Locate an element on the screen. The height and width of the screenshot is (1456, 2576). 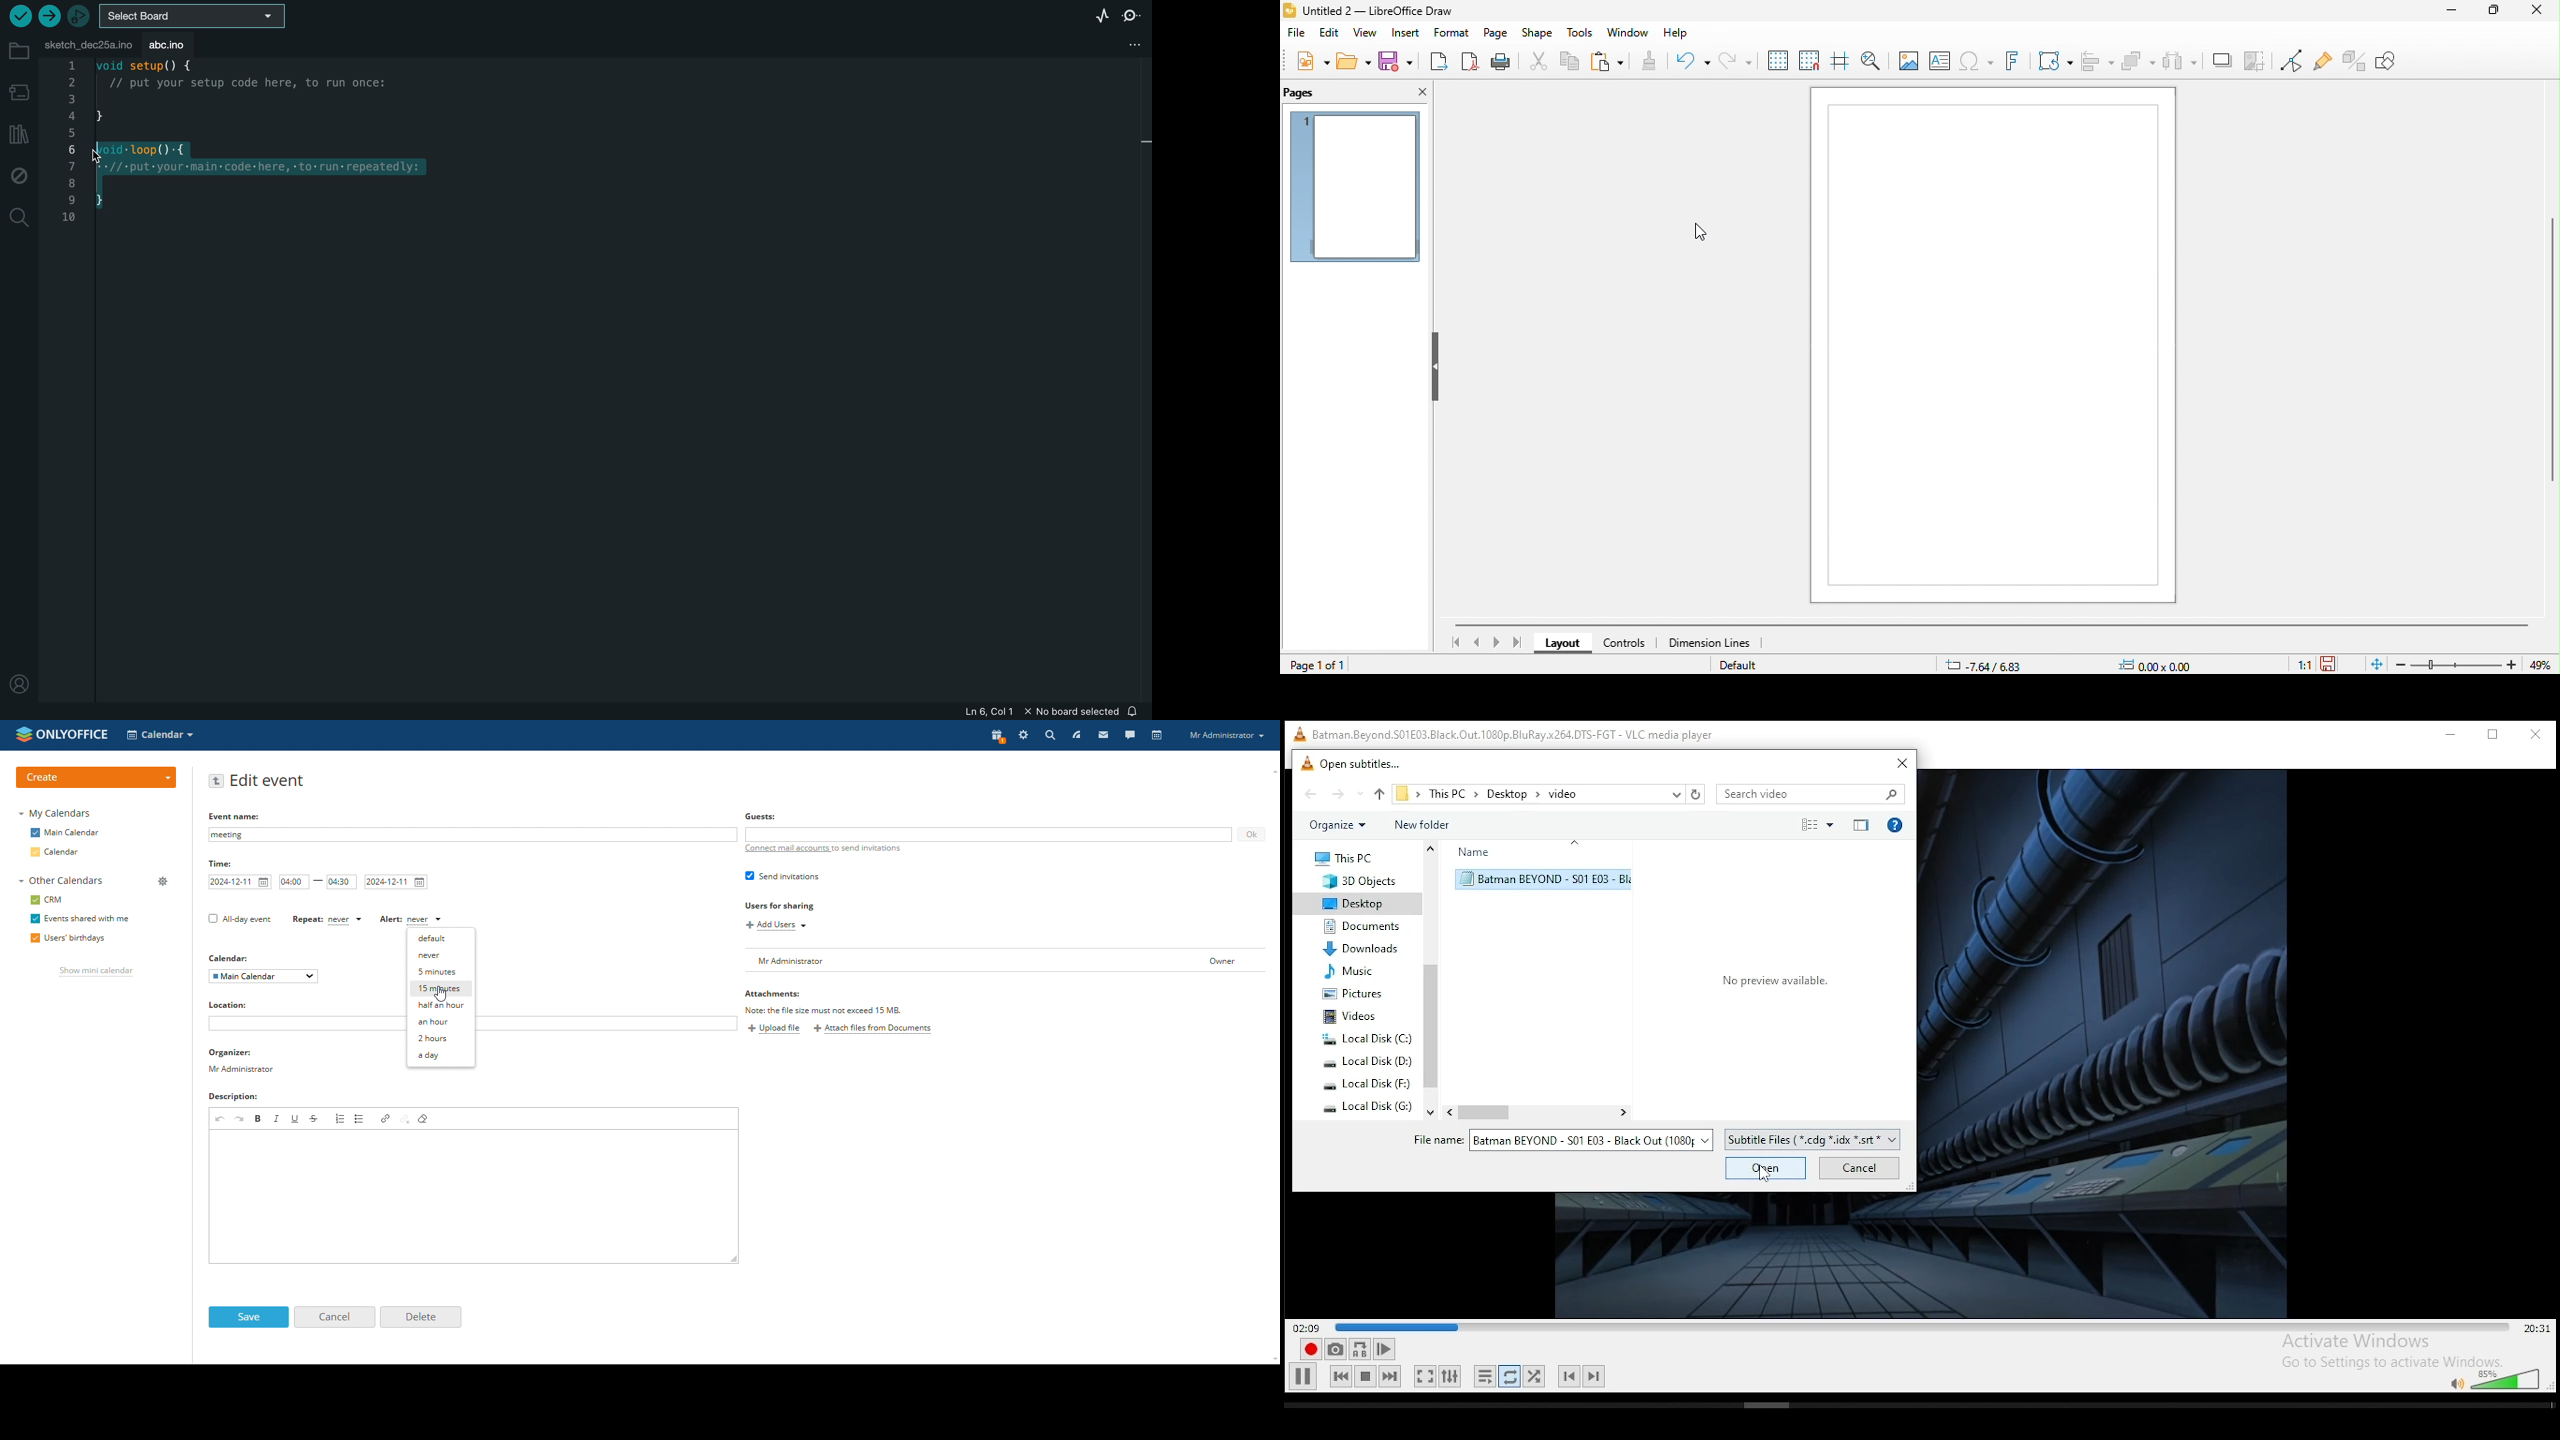
3D objects is located at coordinates (1360, 882).